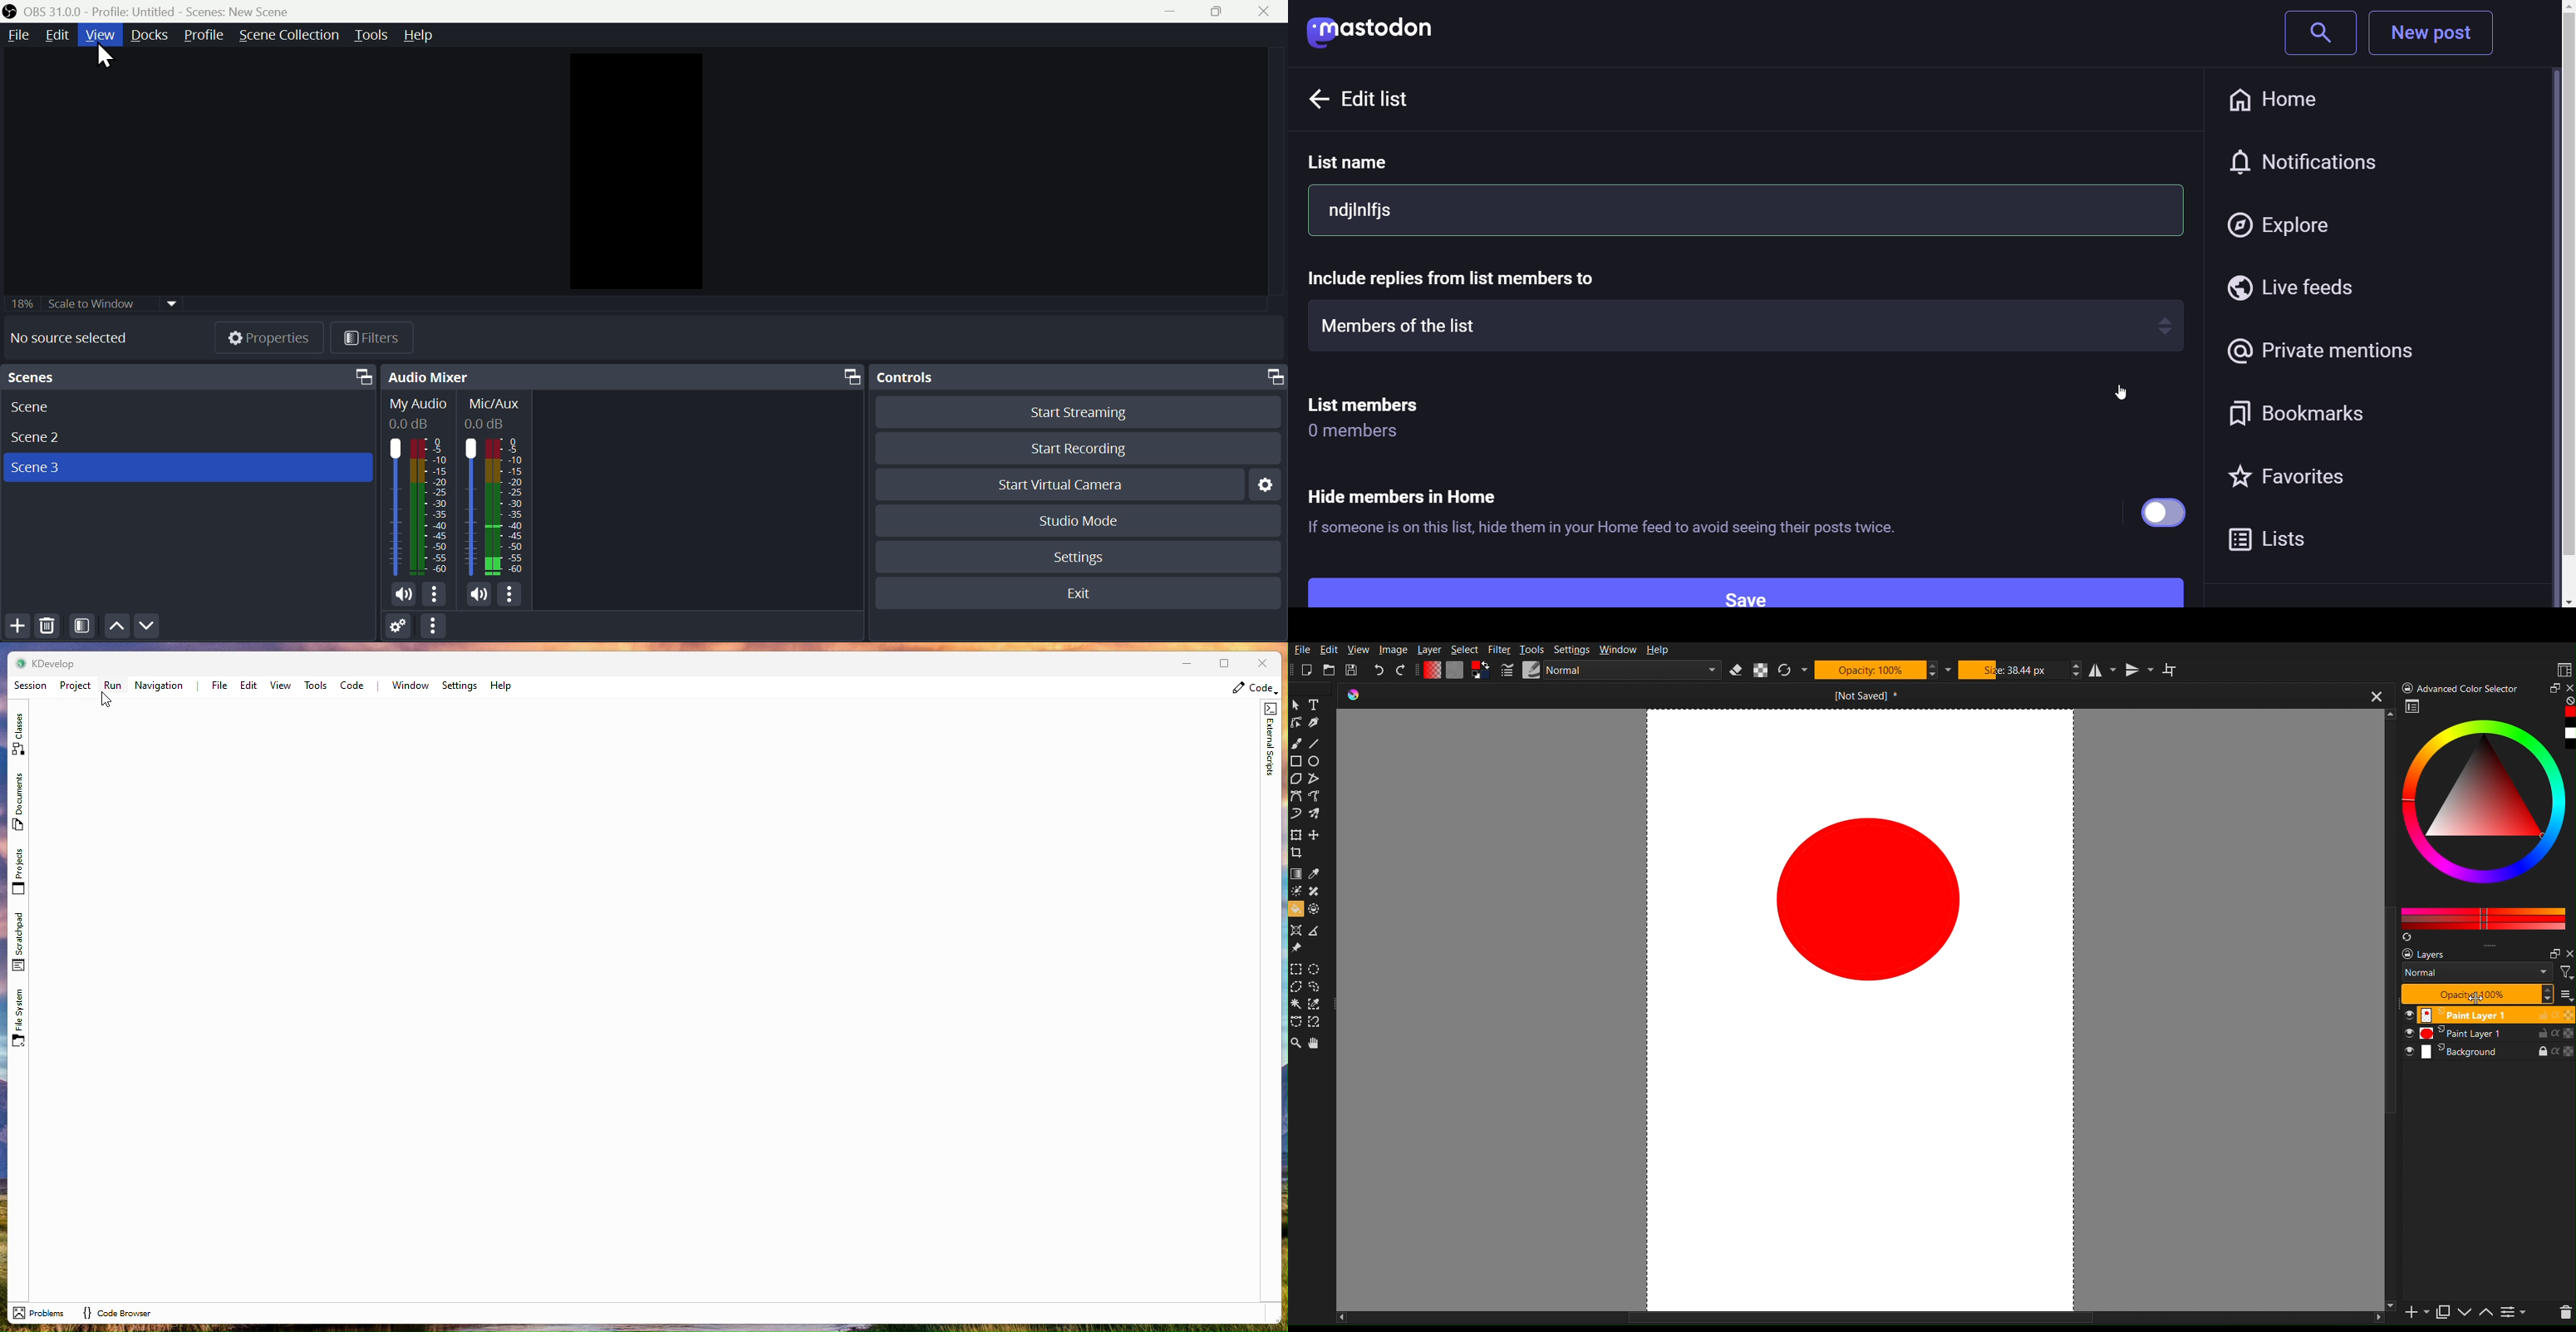  Describe the element at coordinates (1303, 671) in the screenshot. I see `New` at that location.